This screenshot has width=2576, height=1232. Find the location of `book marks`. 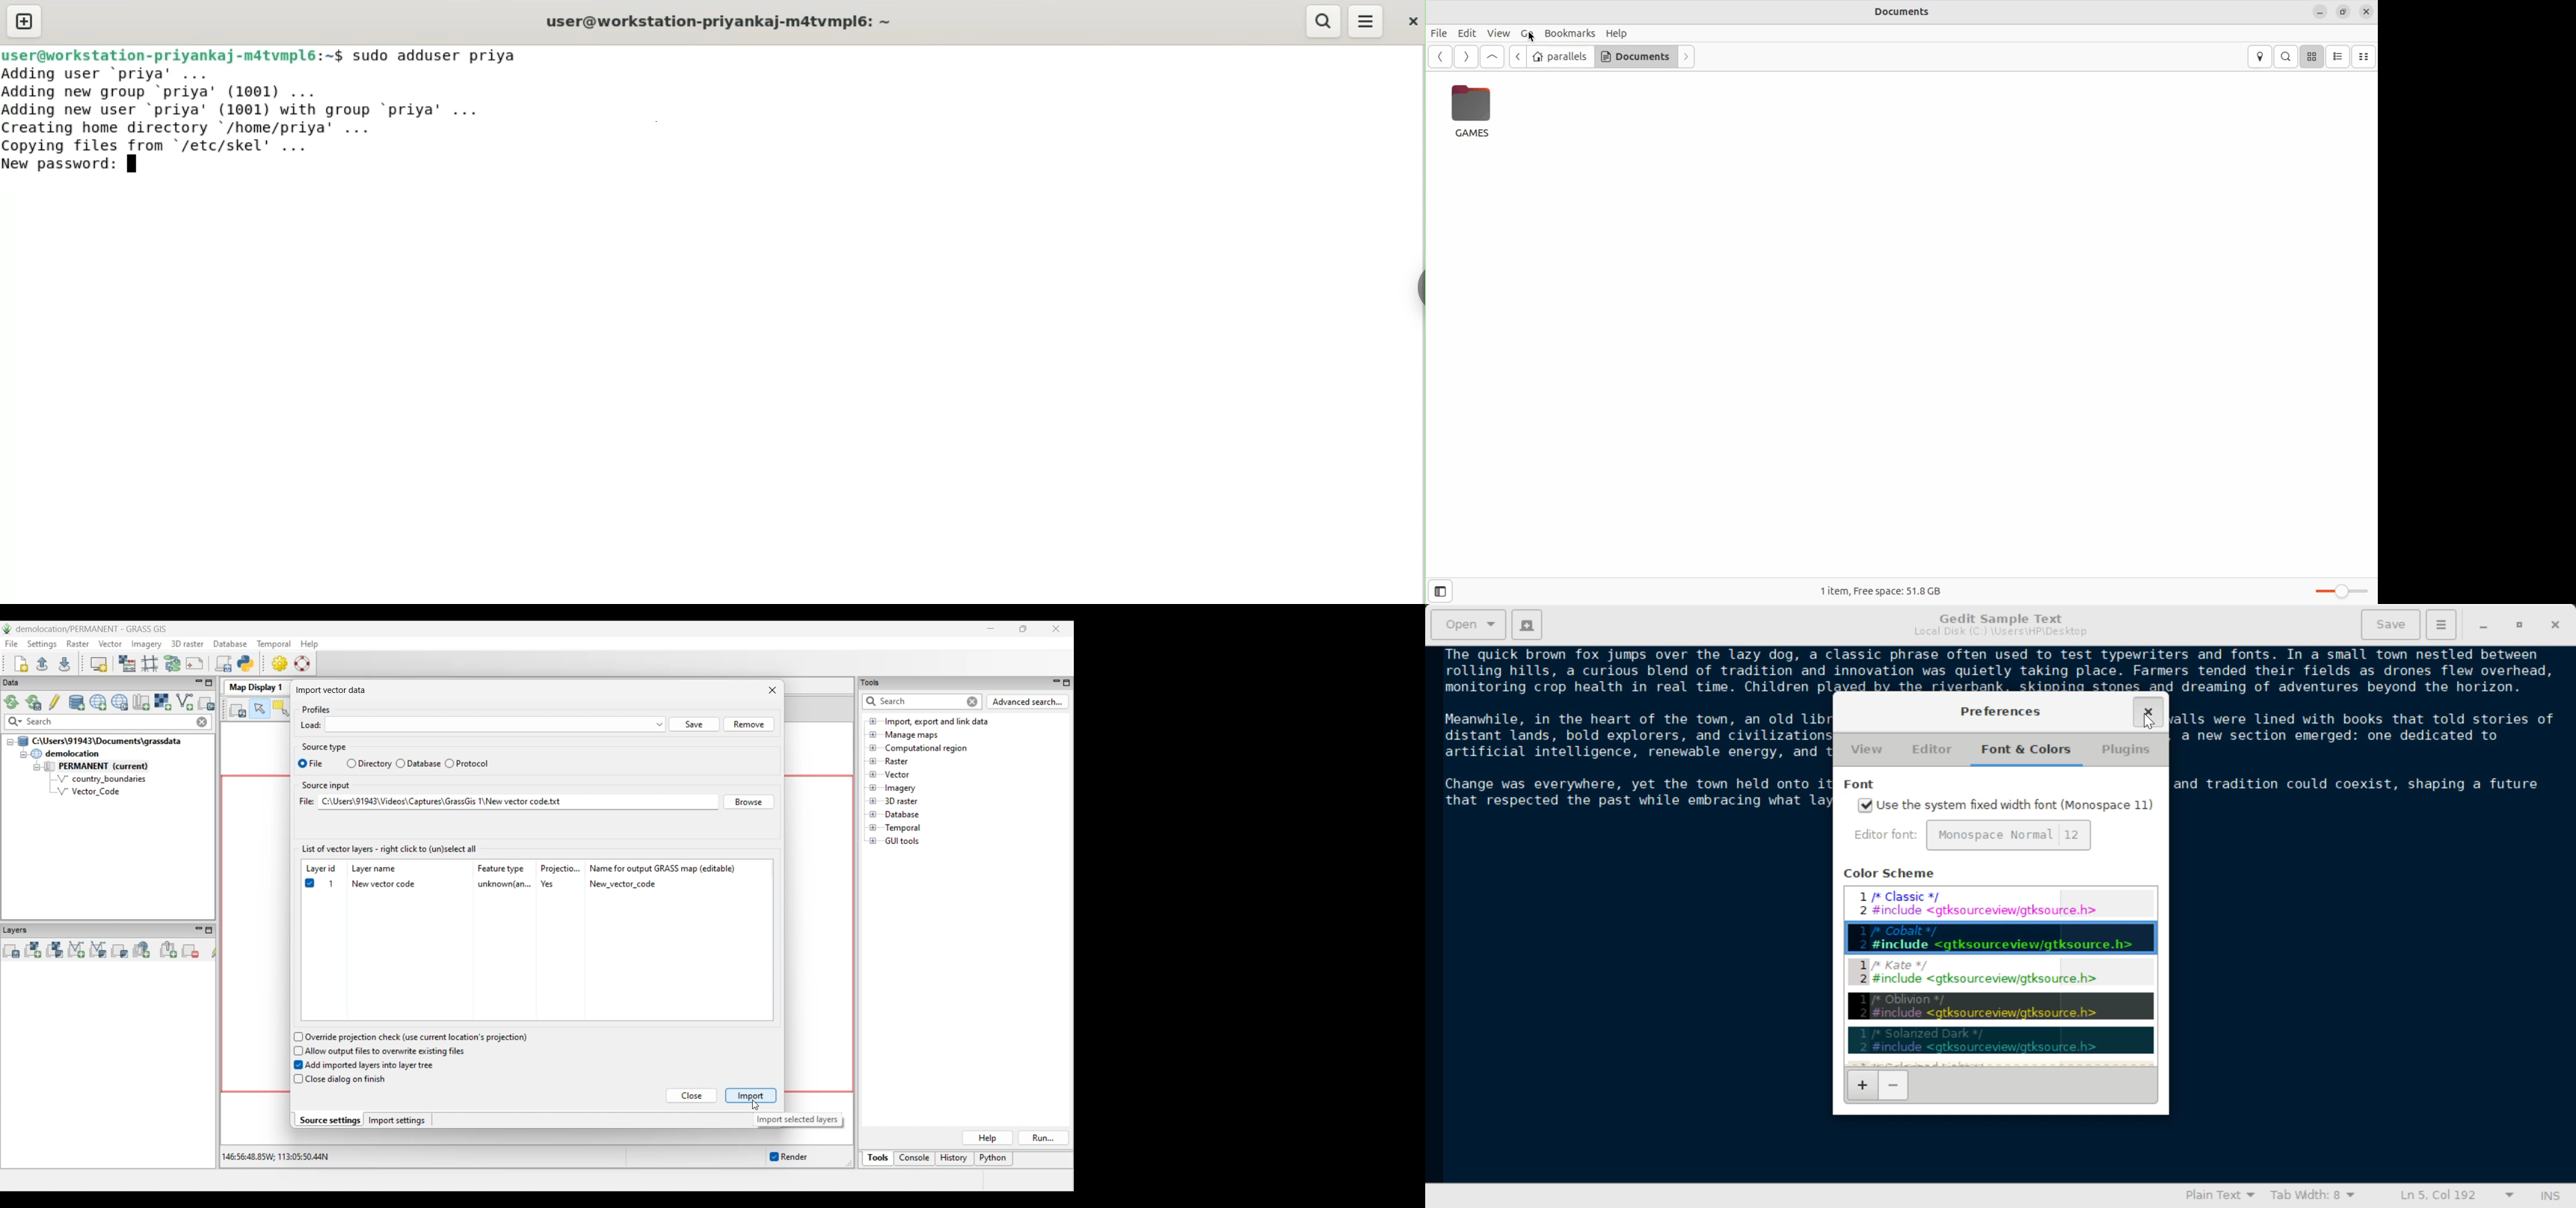

book marks is located at coordinates (1569, 34).